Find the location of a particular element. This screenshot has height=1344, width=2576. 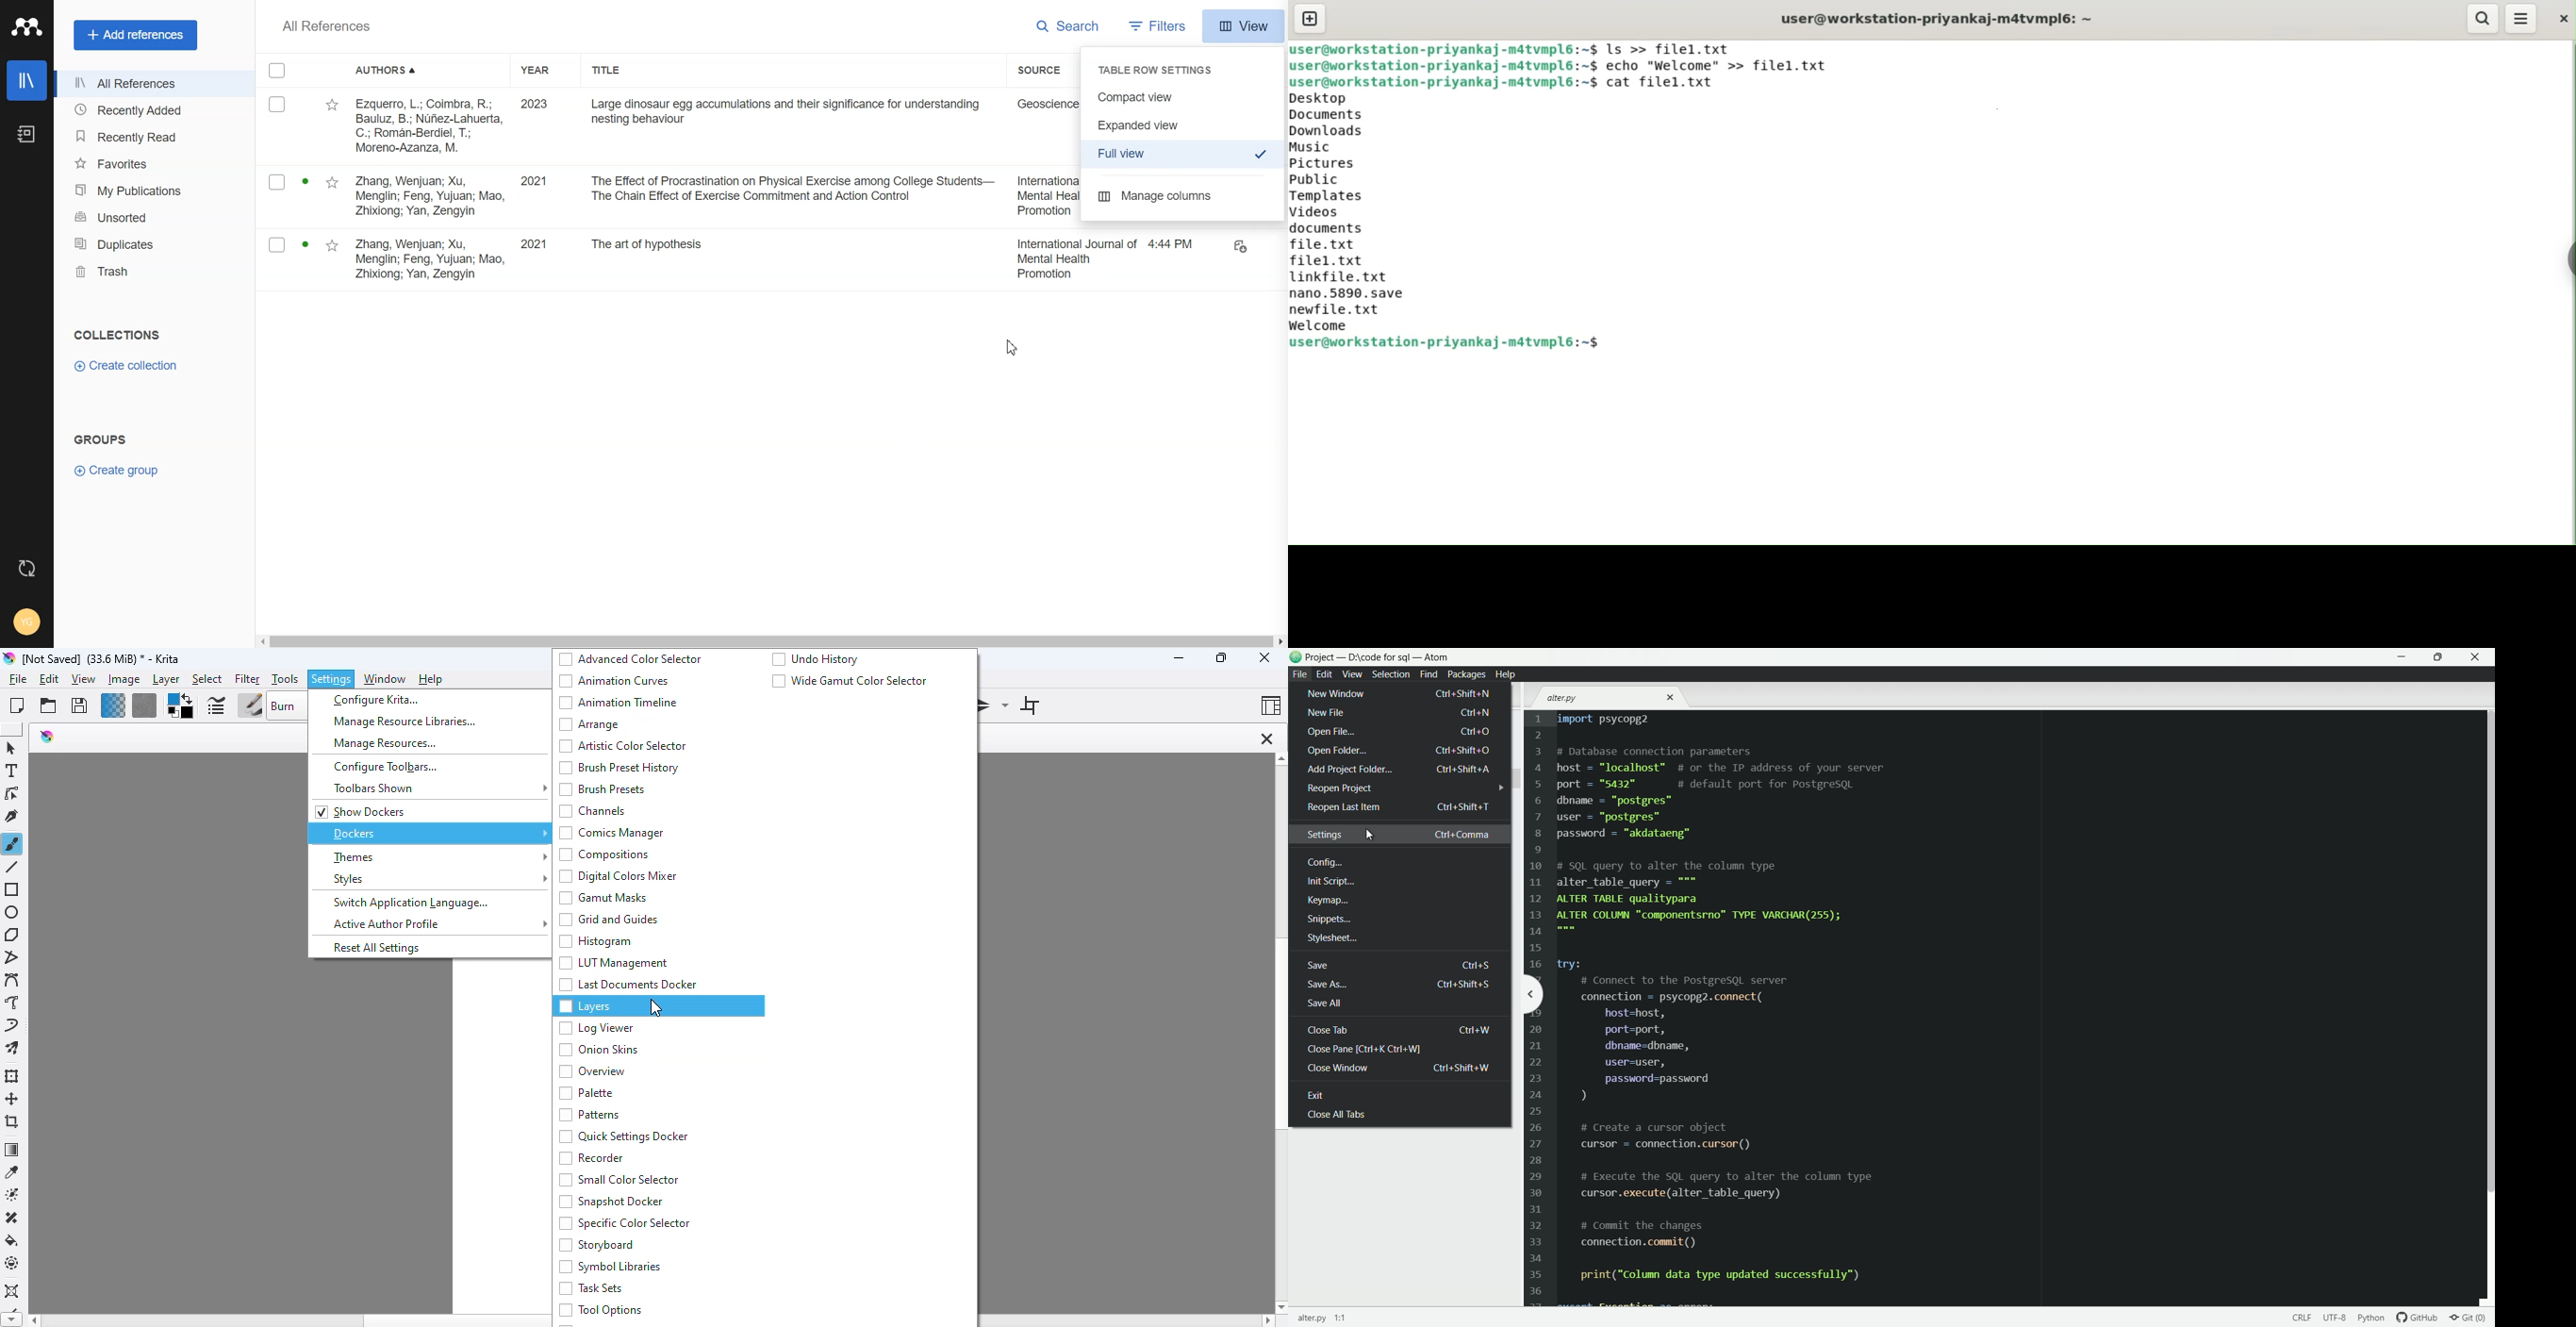

resize is located at coordinates (1219, 657).